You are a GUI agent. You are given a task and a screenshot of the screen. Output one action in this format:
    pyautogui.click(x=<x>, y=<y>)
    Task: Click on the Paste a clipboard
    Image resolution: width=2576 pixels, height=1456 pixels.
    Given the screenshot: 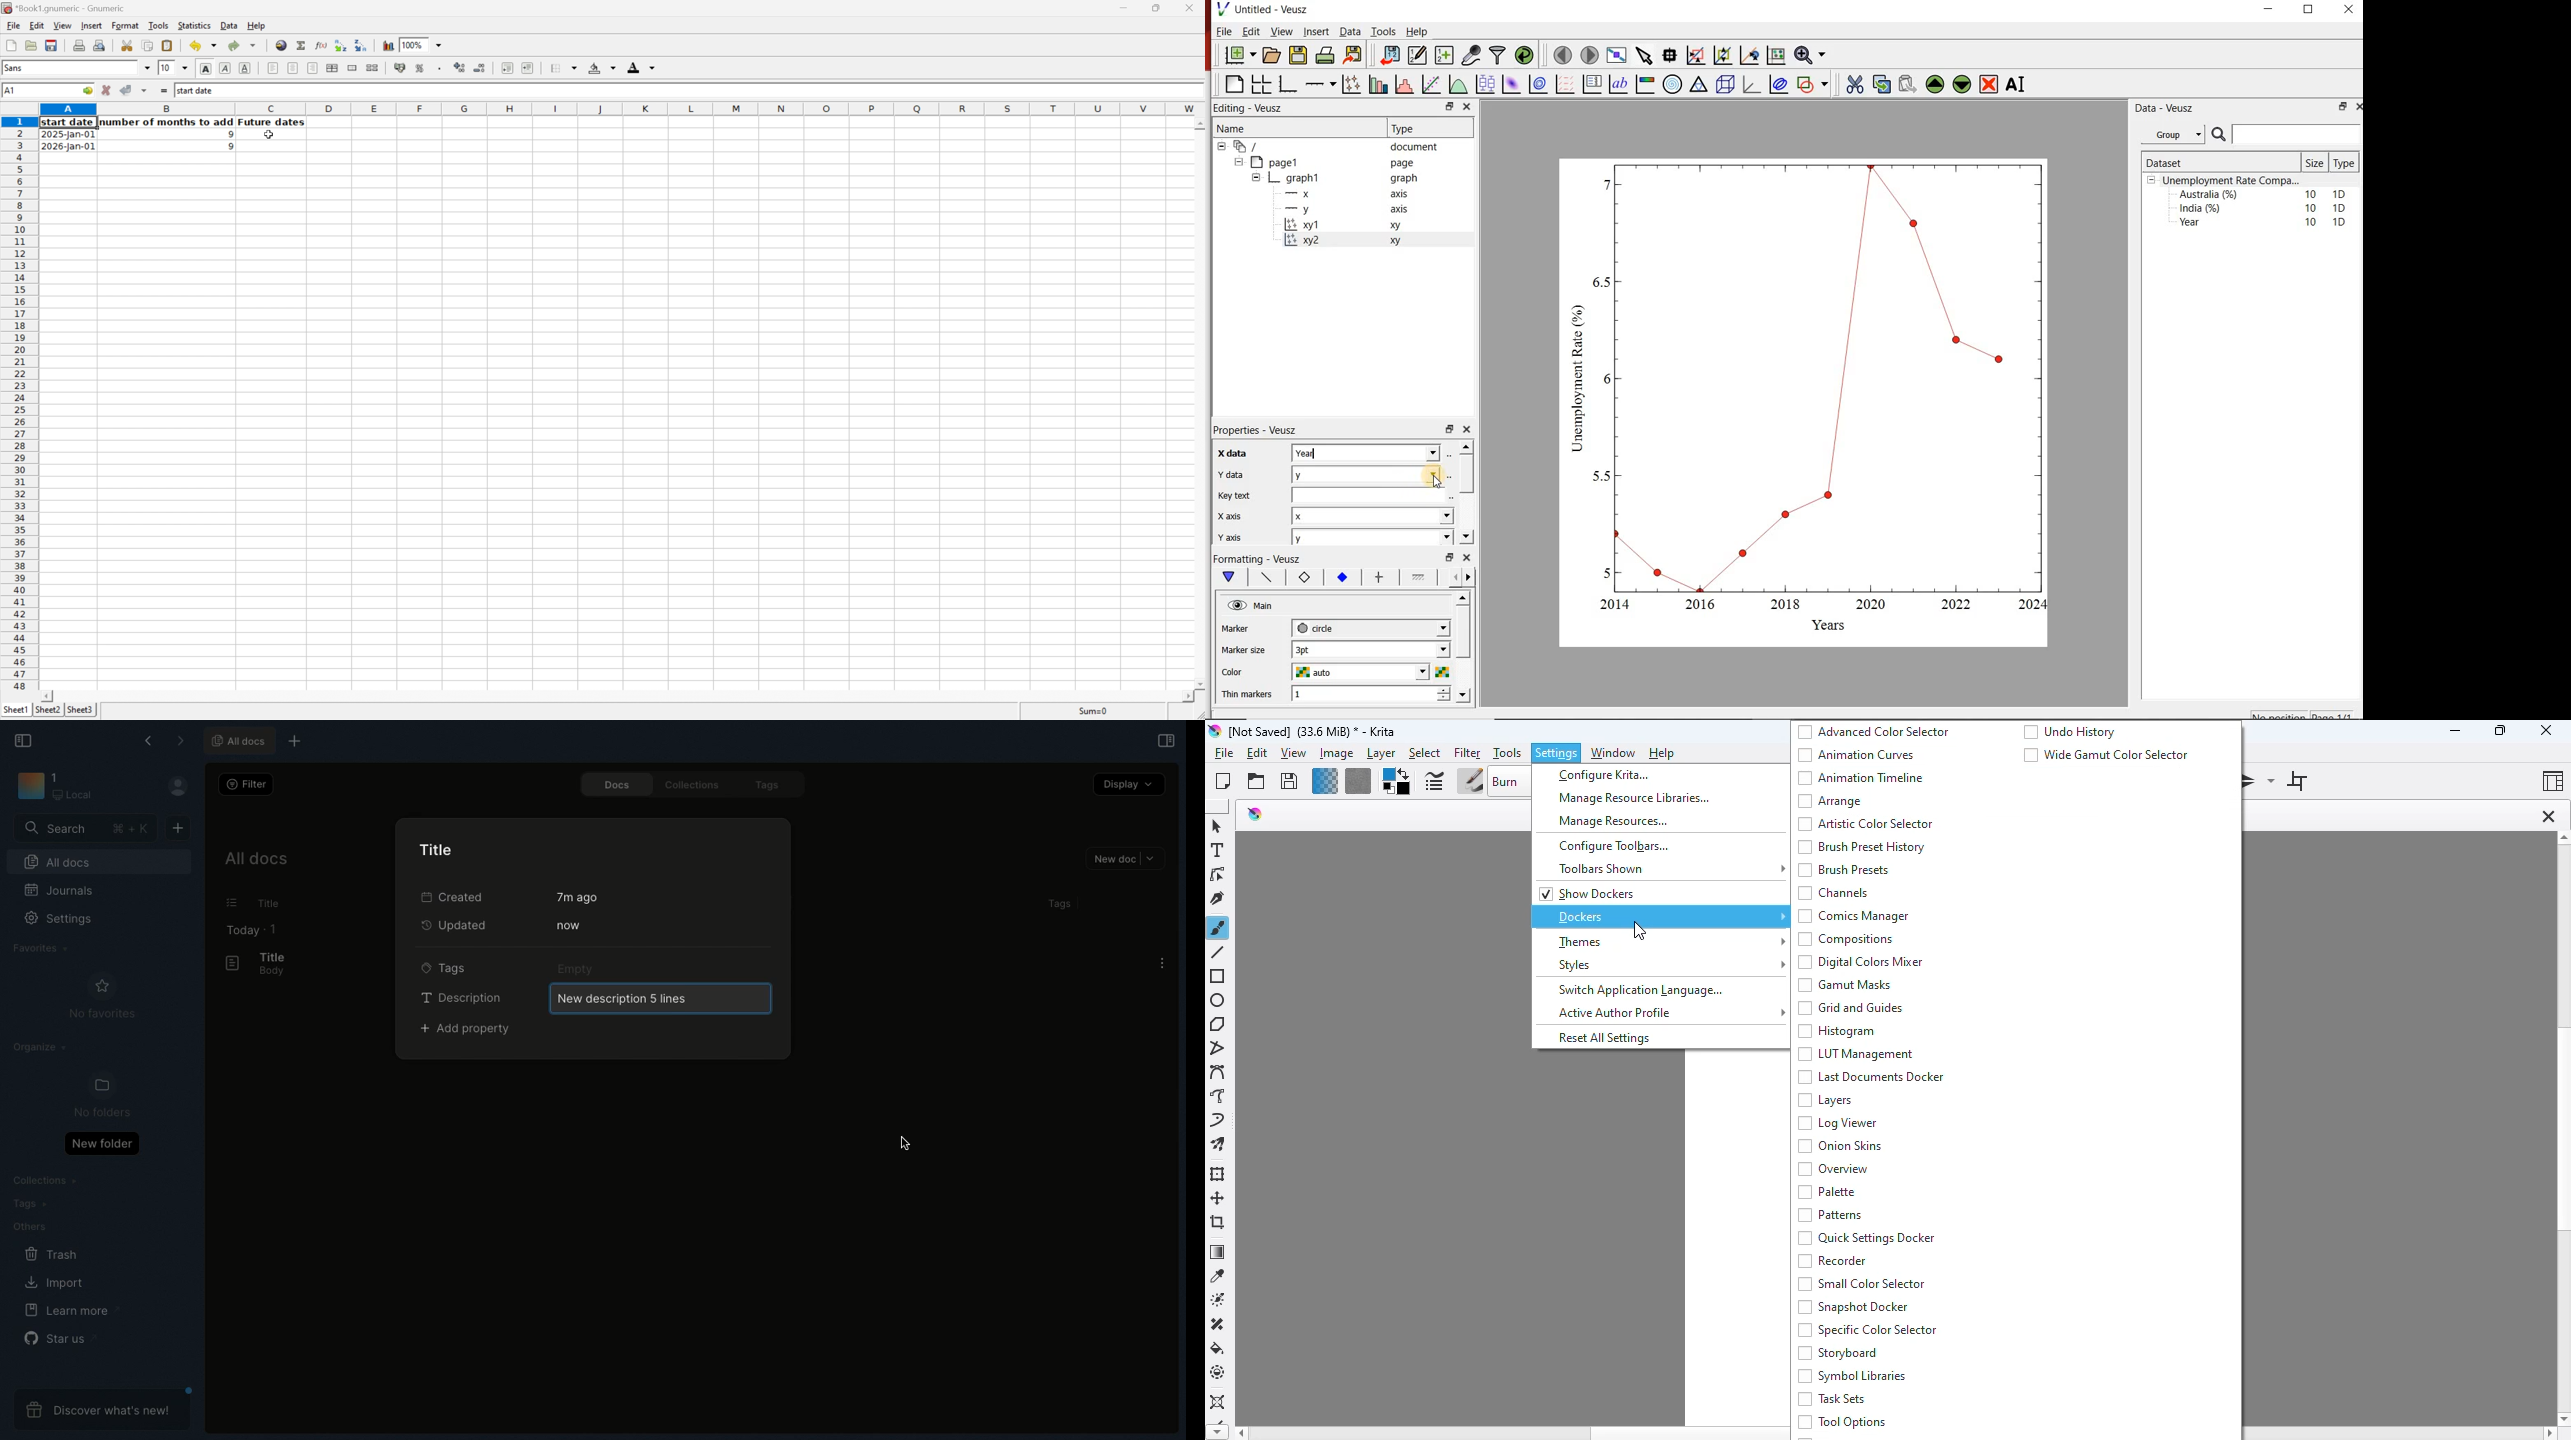 What is the action you would take?
    pyautogui.click(x=168, y=45)
    